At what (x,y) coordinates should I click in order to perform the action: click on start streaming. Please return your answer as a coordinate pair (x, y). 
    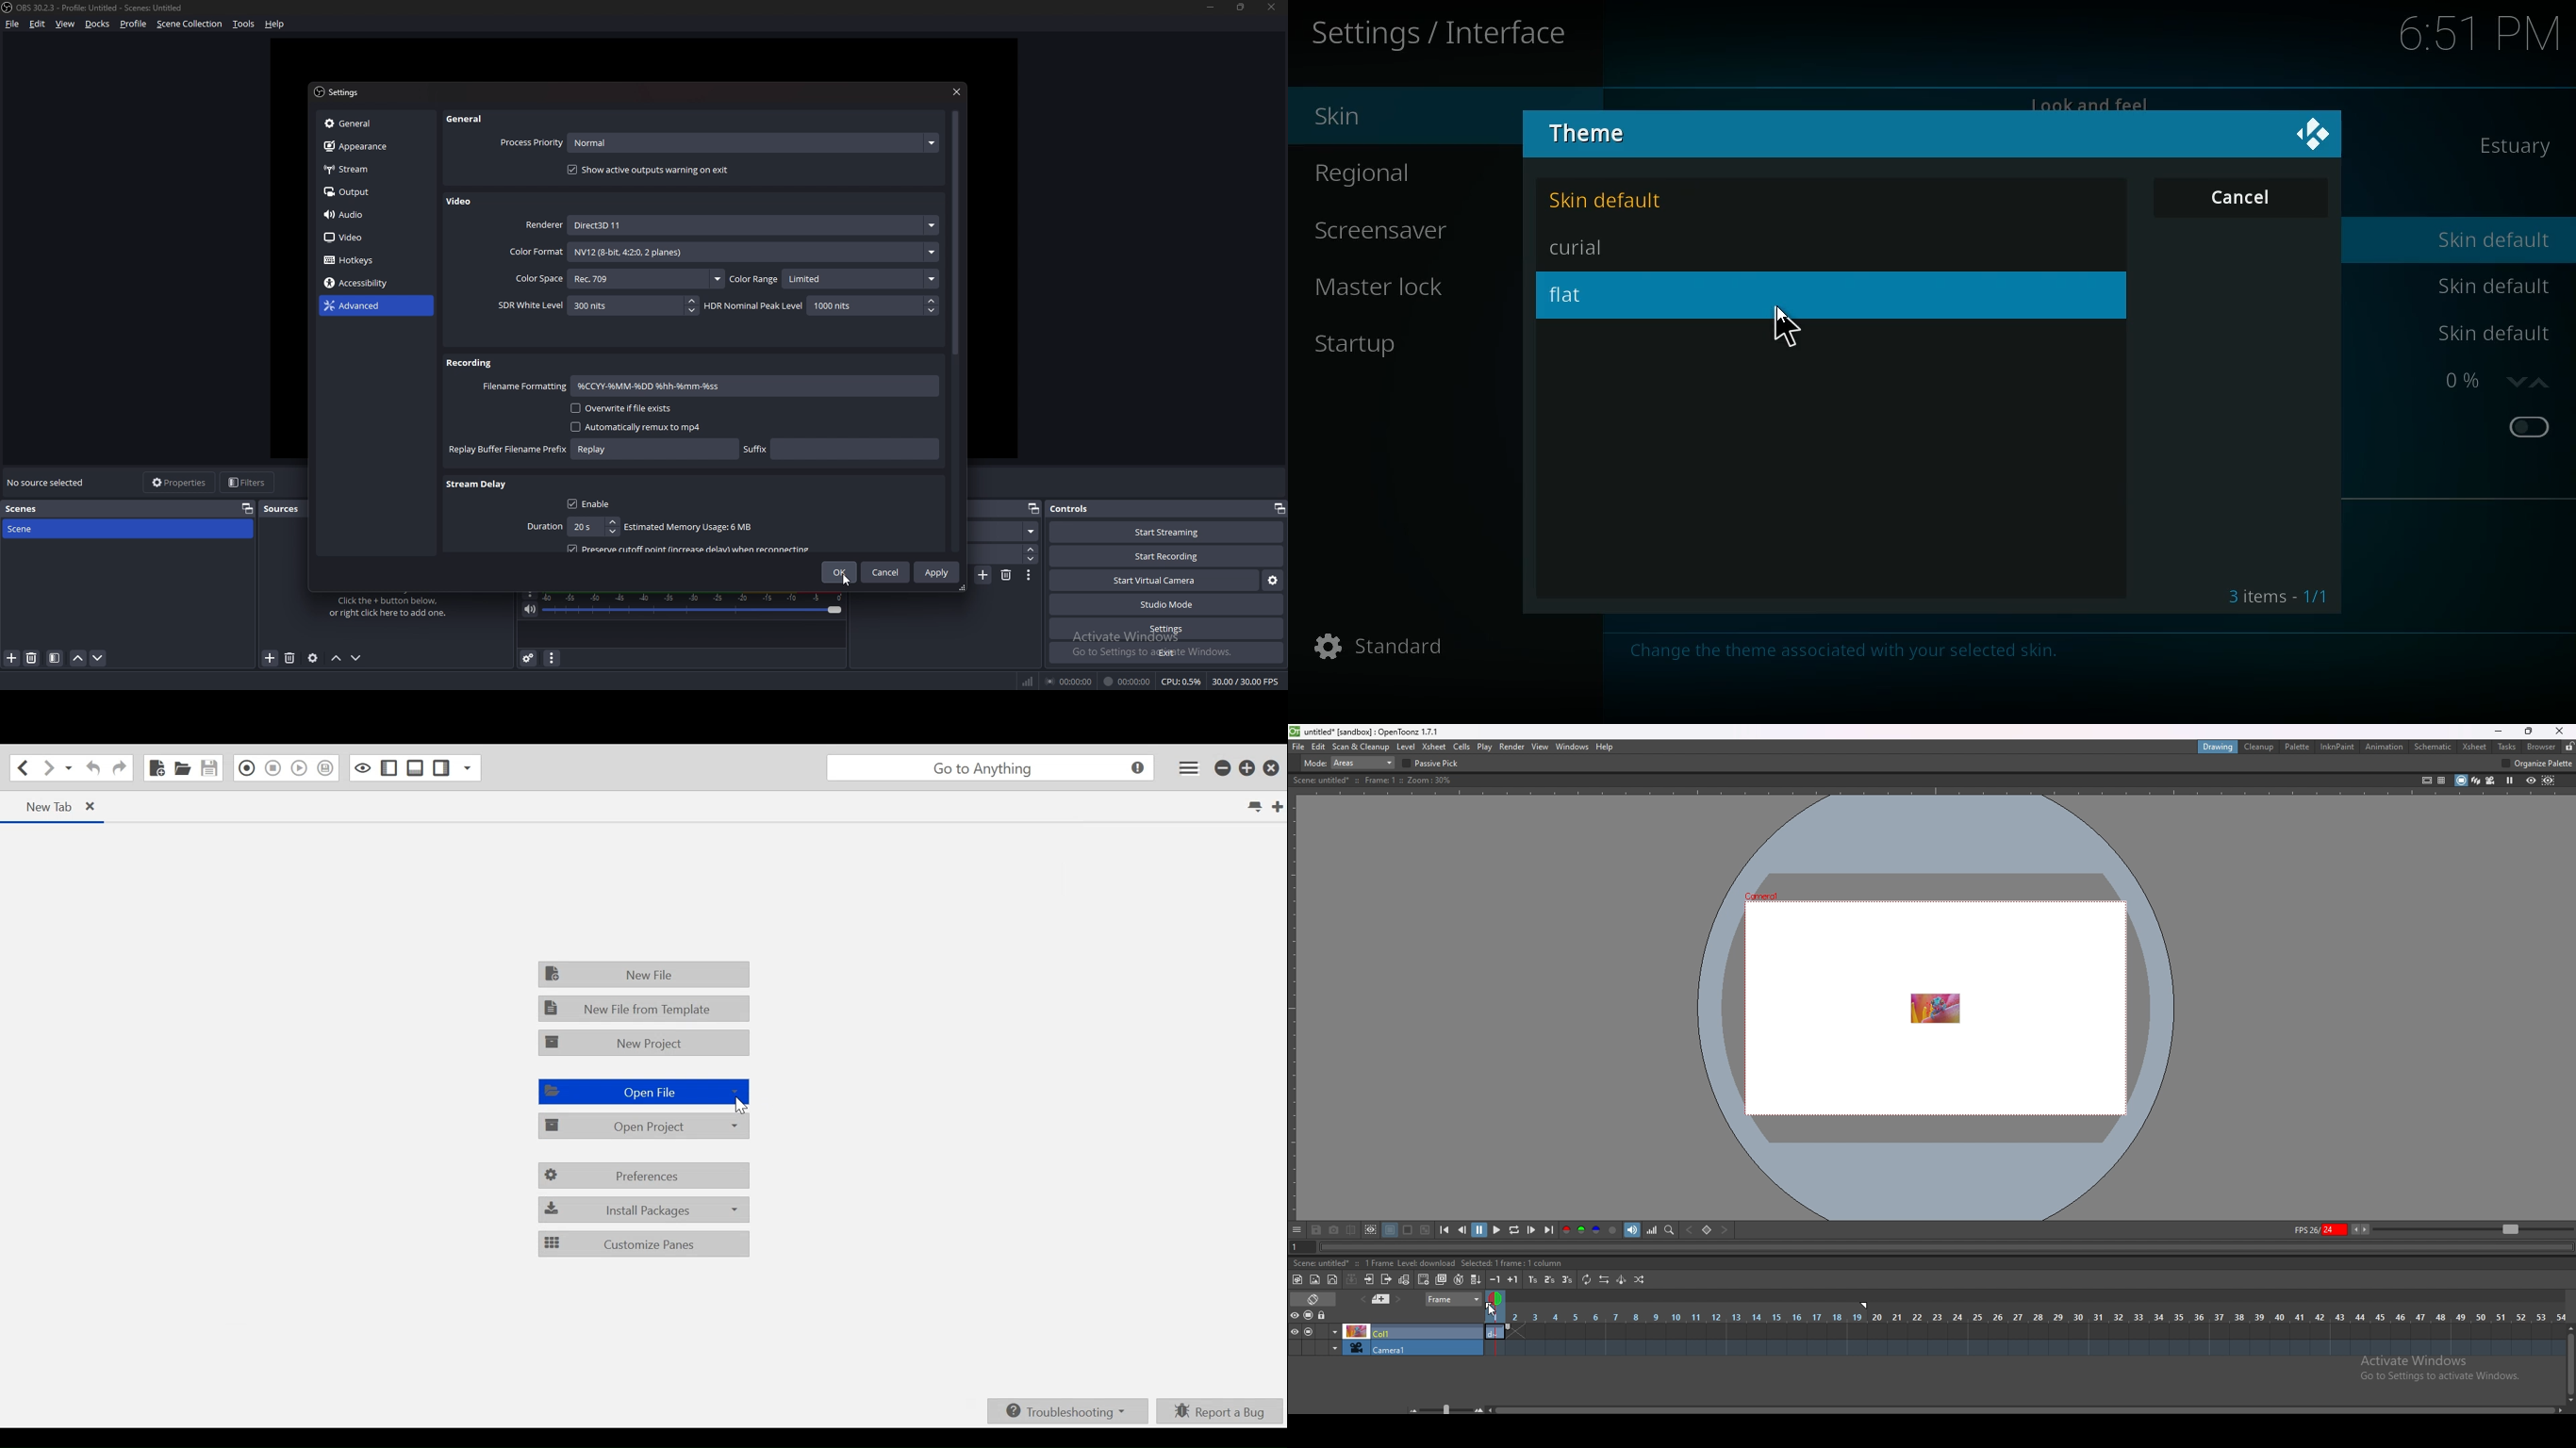
    Looking at the image, I should click on (1167, 533).